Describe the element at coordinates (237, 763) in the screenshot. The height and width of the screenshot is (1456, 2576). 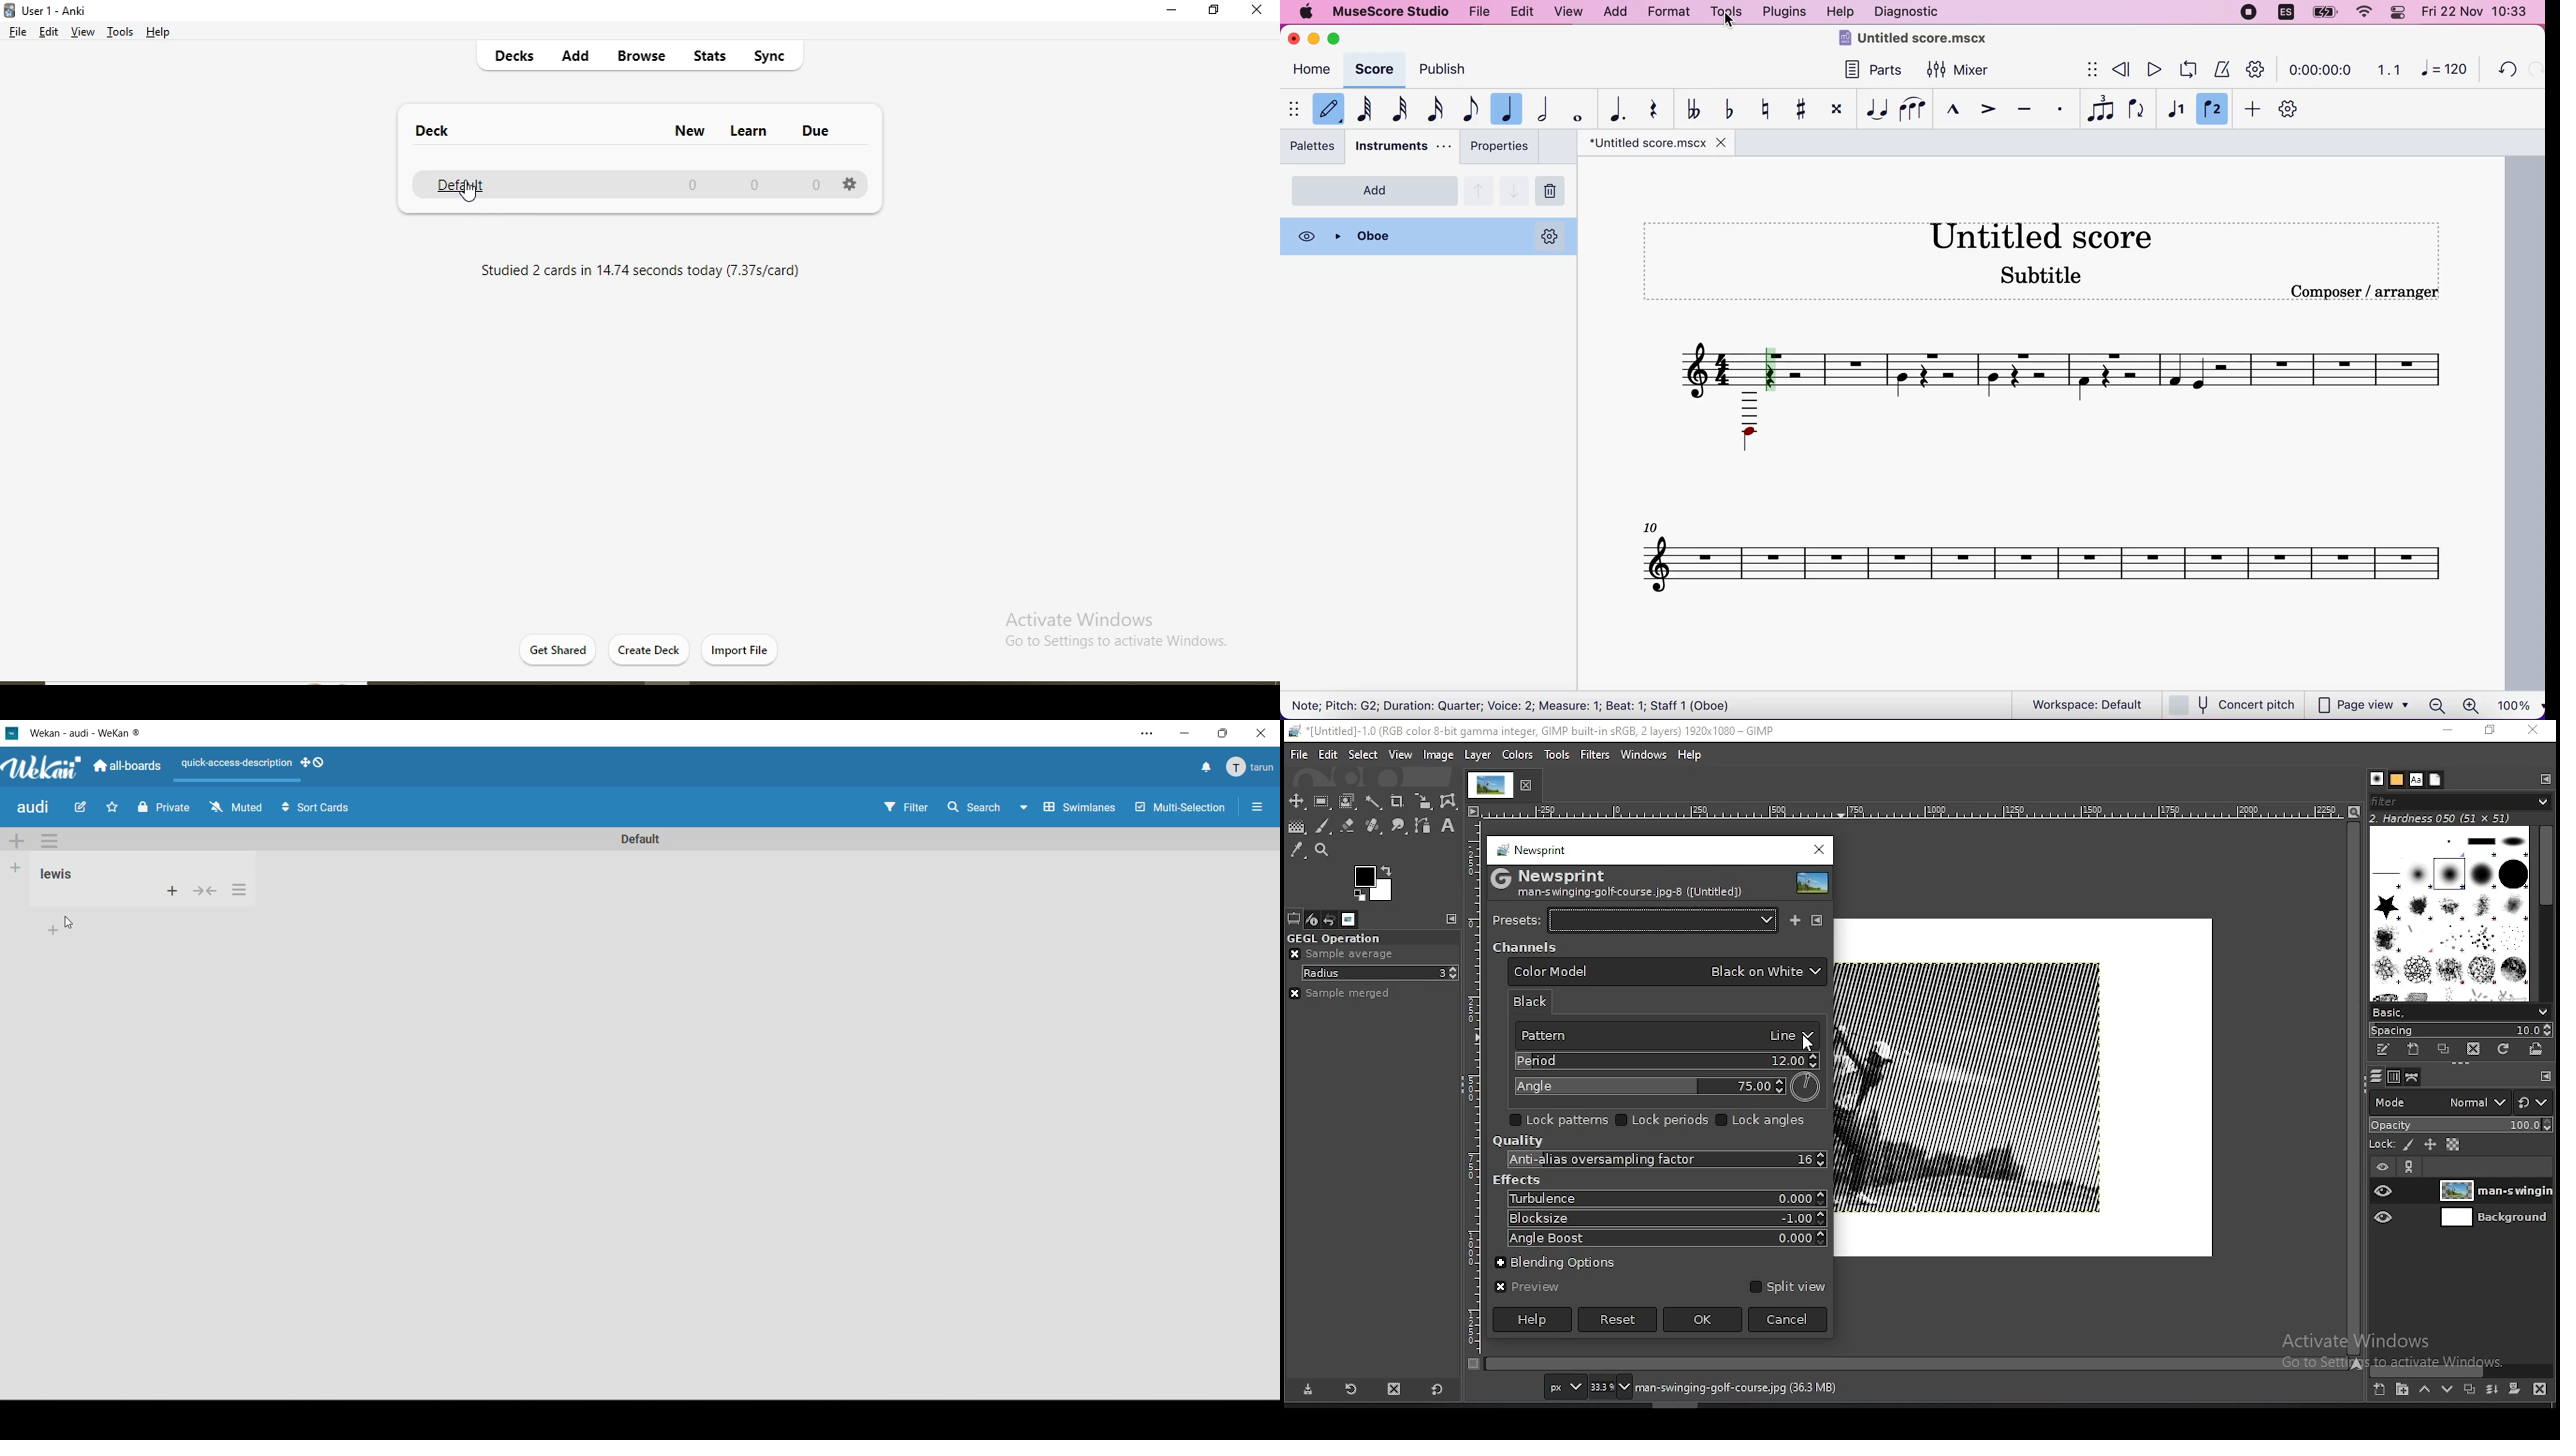
I see `quick-access-description` at that location.